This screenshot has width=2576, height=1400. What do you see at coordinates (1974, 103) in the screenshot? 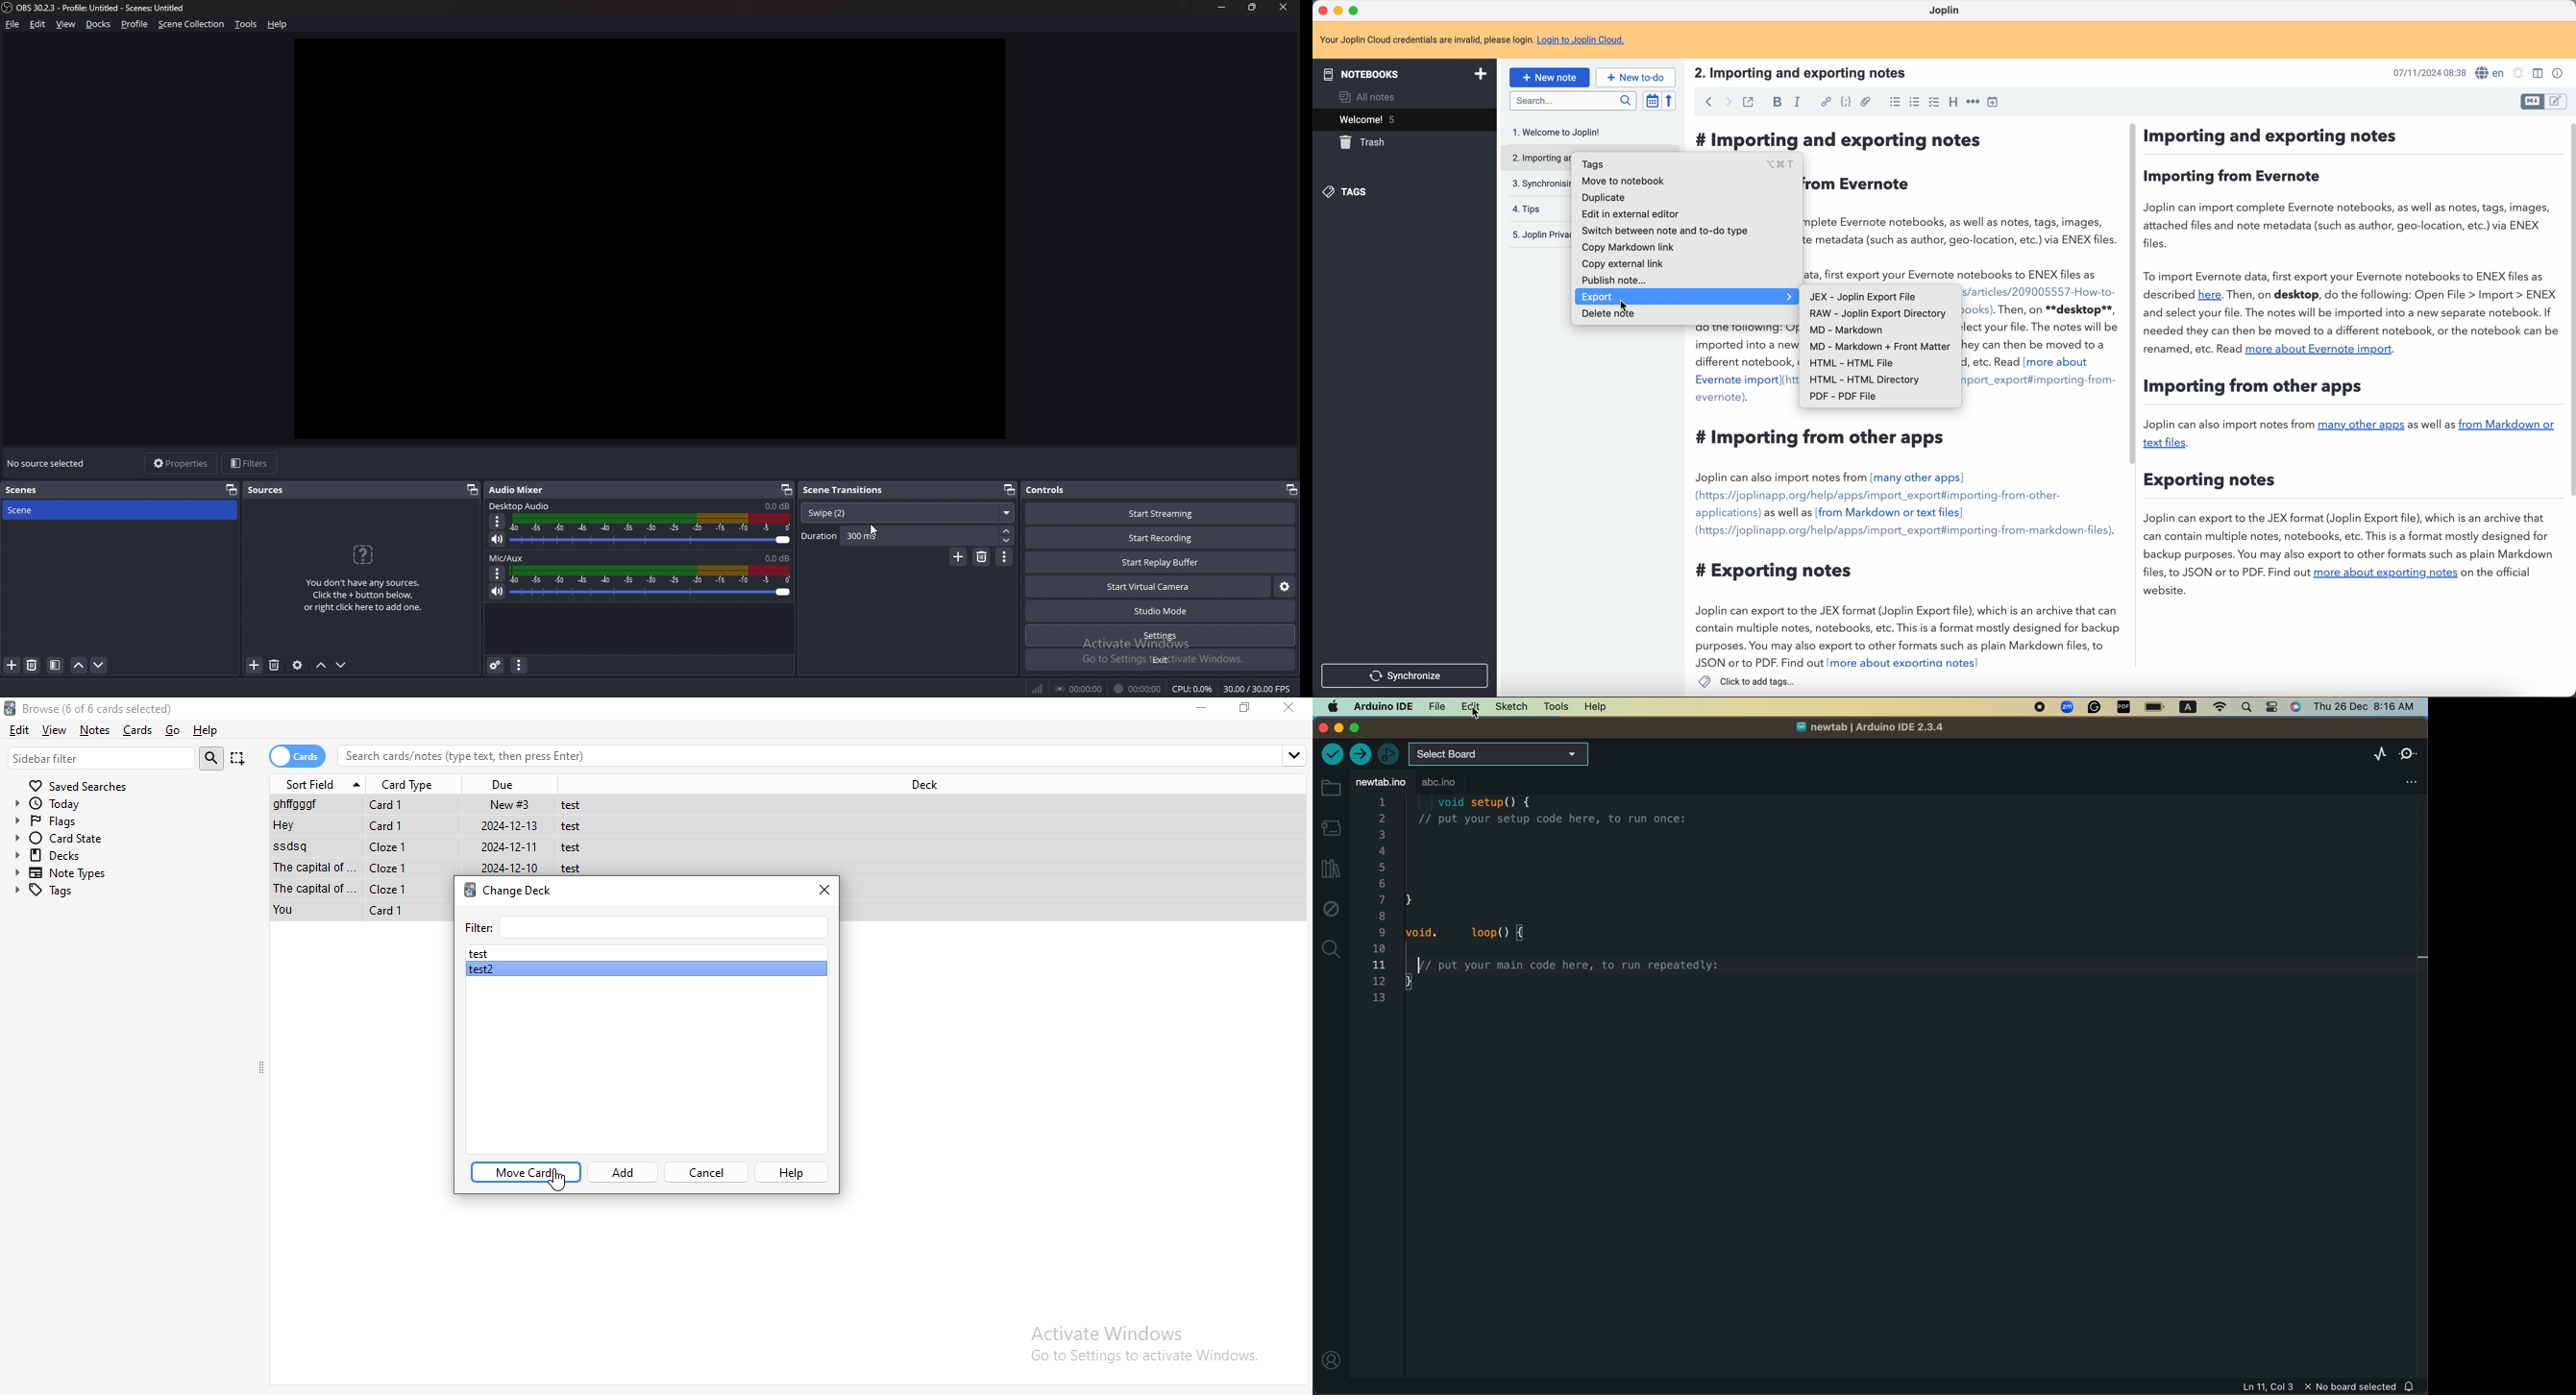
I see `horizontal rule` at bounding box center [1974, 103].